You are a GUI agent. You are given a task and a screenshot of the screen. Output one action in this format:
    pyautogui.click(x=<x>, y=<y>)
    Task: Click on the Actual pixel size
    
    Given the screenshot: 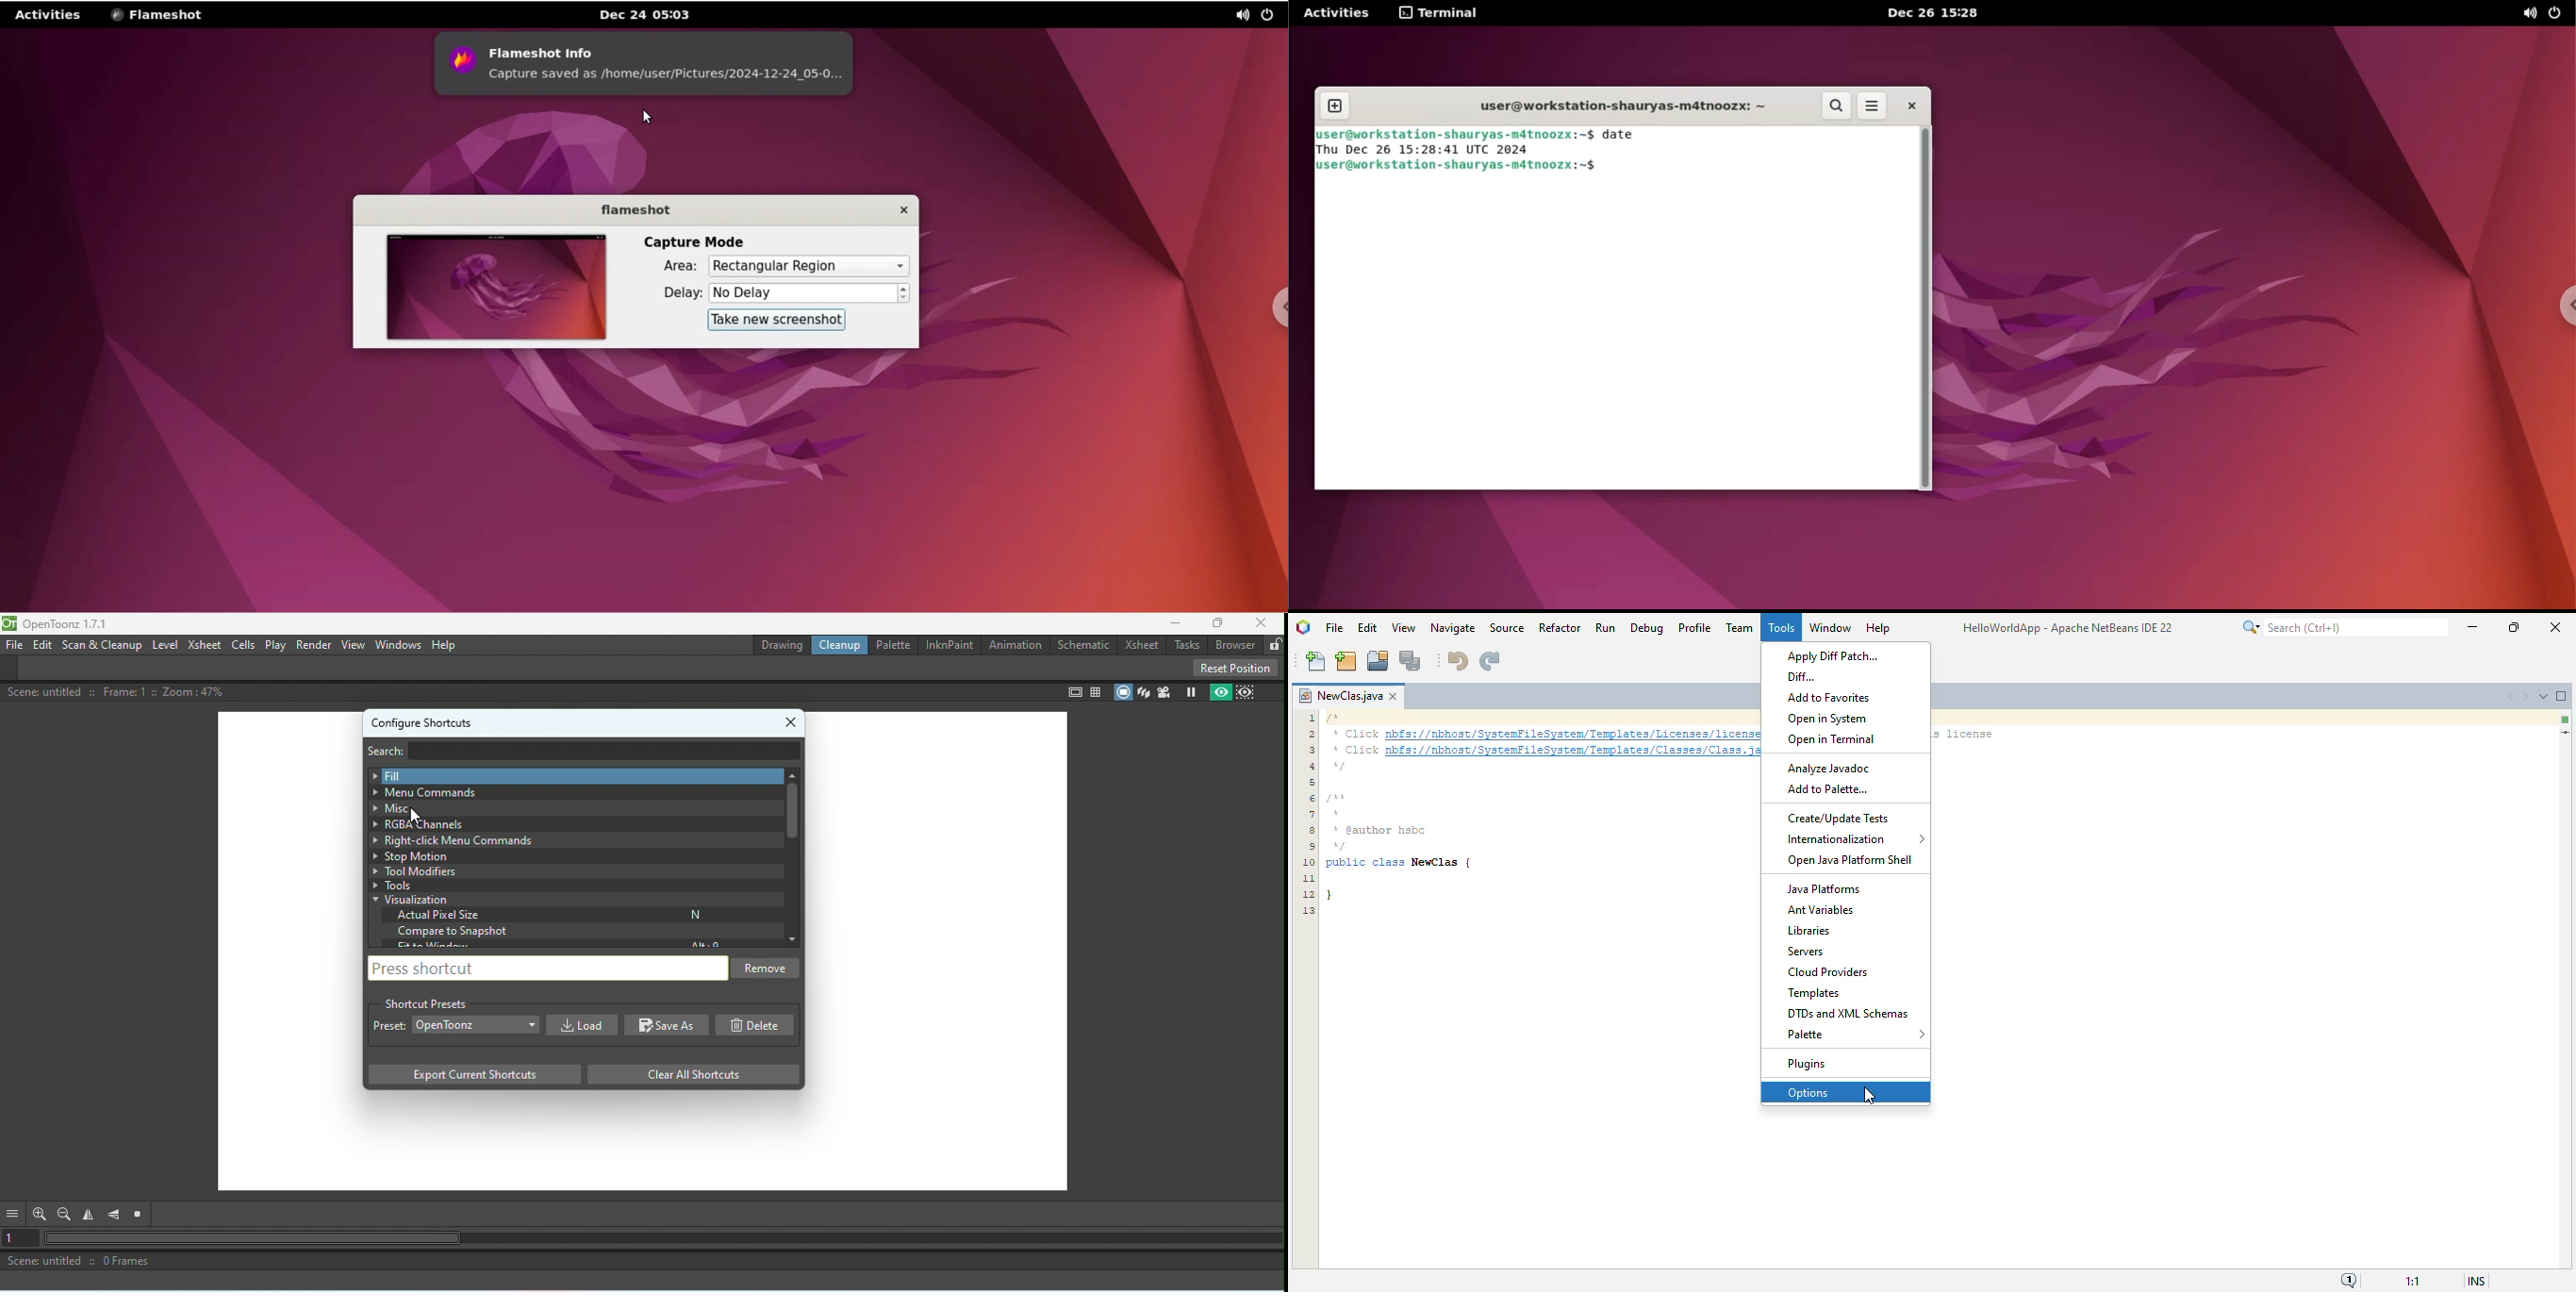 What is the action you would take?
    pyautogui.click(x=560, y=916)
    